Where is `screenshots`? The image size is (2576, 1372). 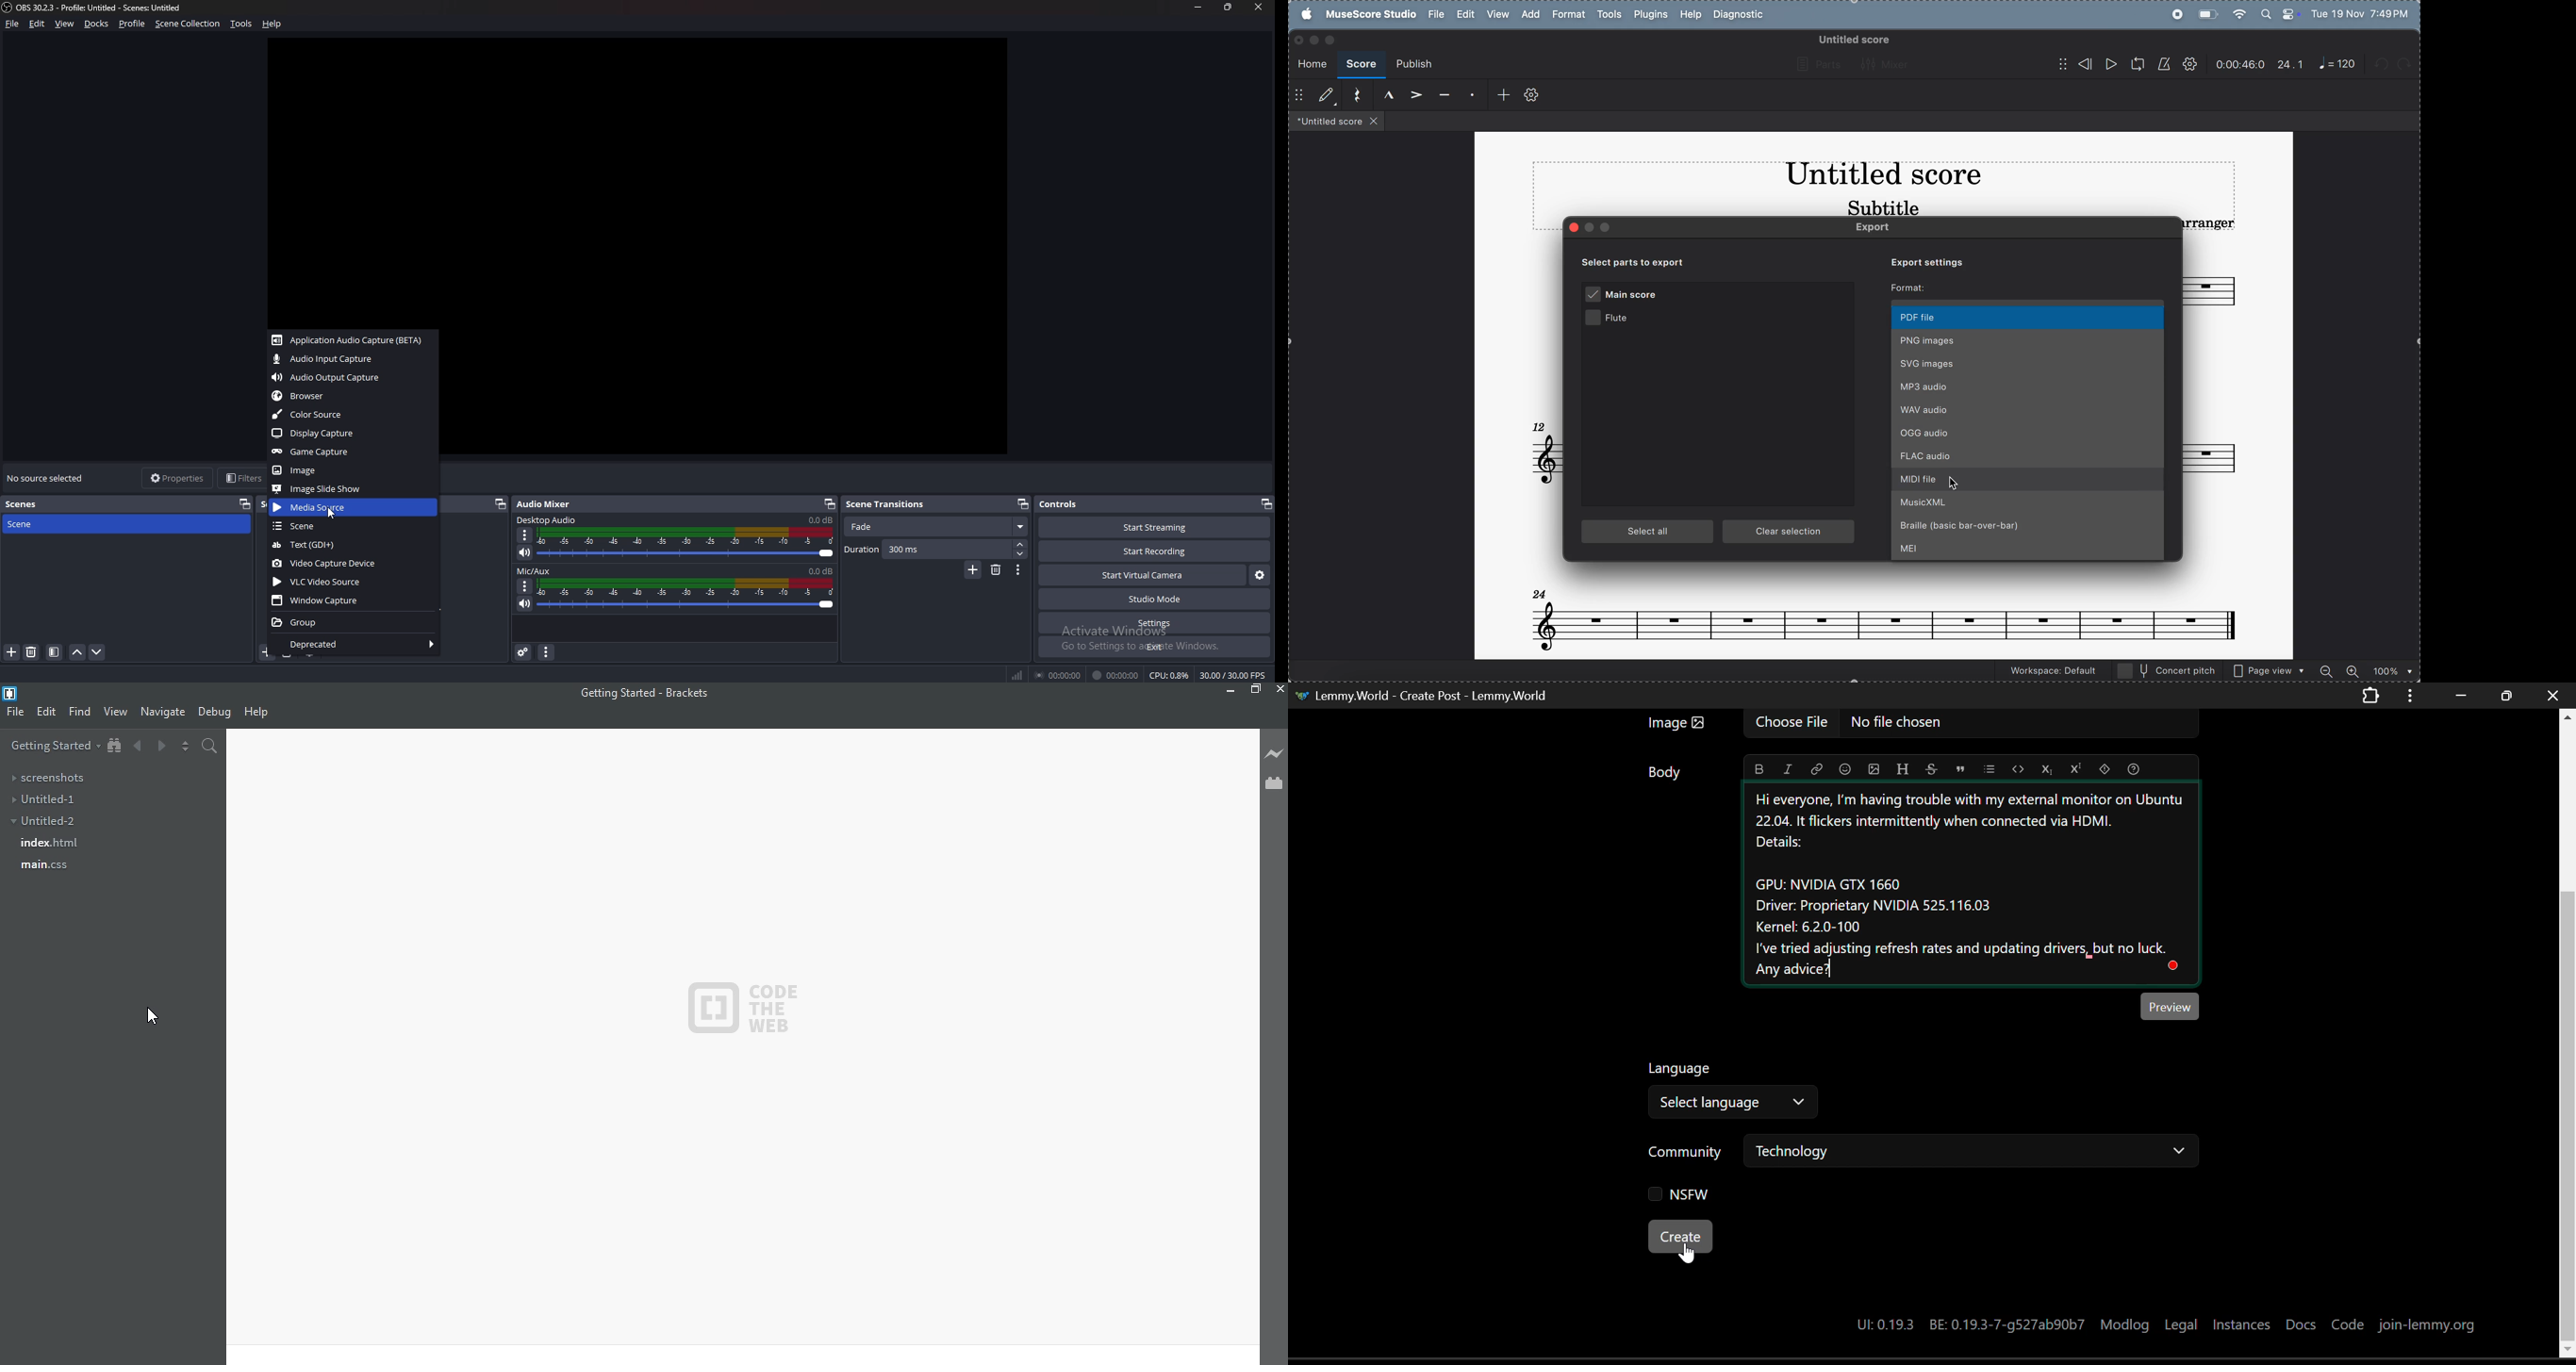 screenshots is located at coordinates (52, 777).